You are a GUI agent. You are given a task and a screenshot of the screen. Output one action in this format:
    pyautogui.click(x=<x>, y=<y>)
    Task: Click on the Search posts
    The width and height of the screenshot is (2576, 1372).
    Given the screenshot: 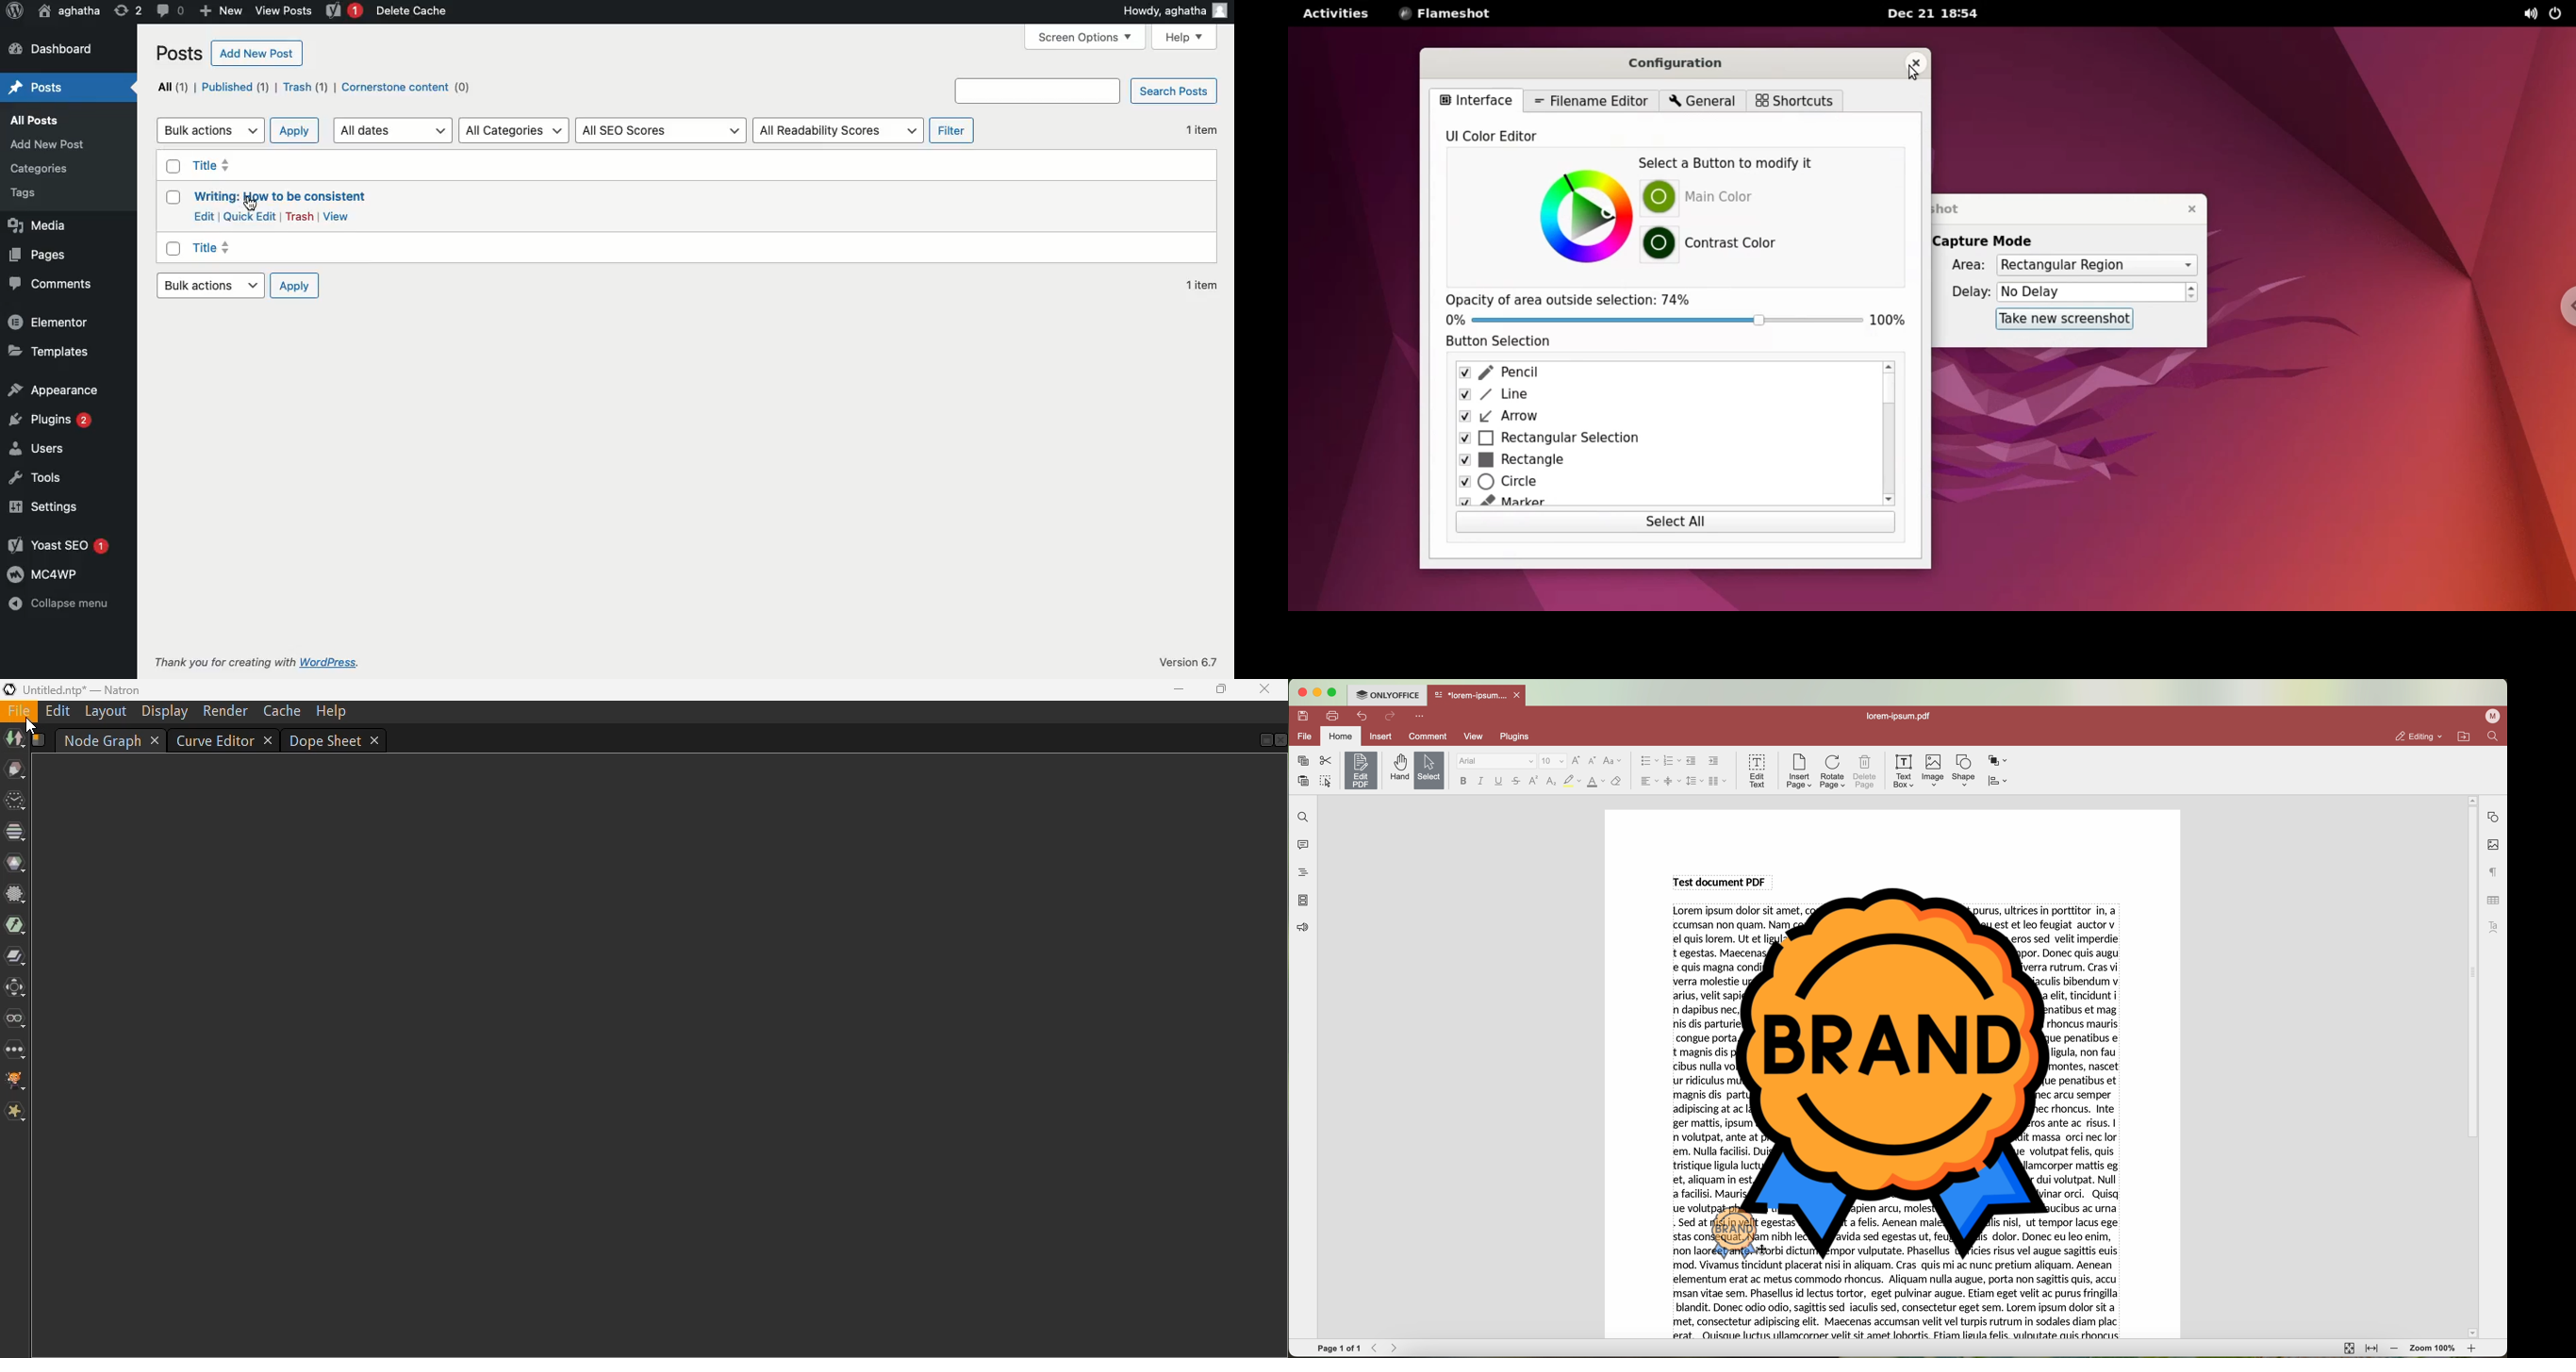 What is the action you would take?
    pyautogui.click(x=1172, y=90)
    